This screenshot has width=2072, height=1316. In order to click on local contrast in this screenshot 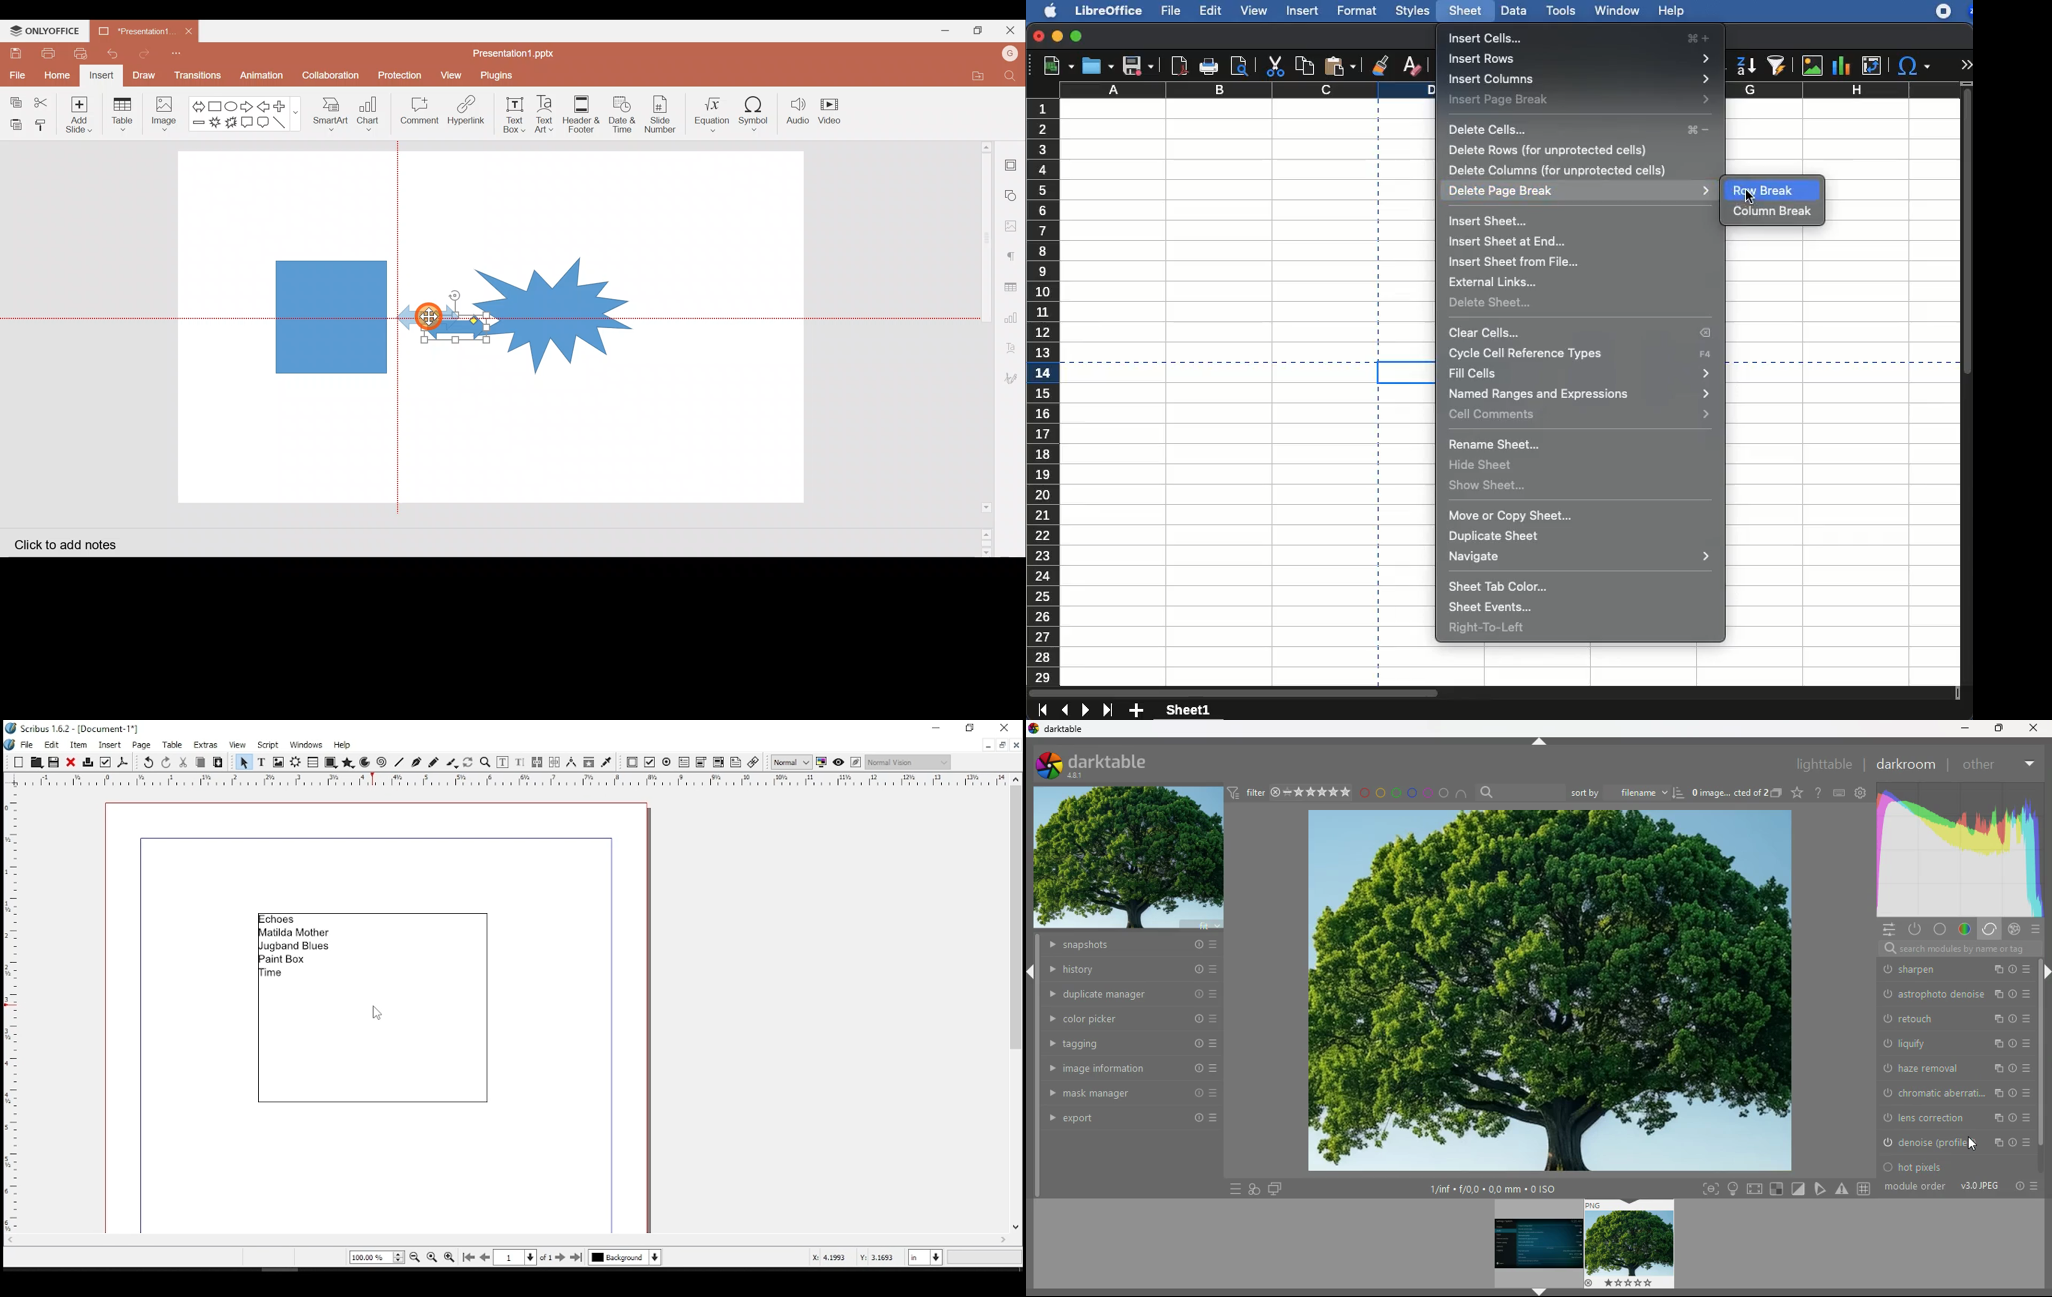, I will do `click(1942, 967)`.